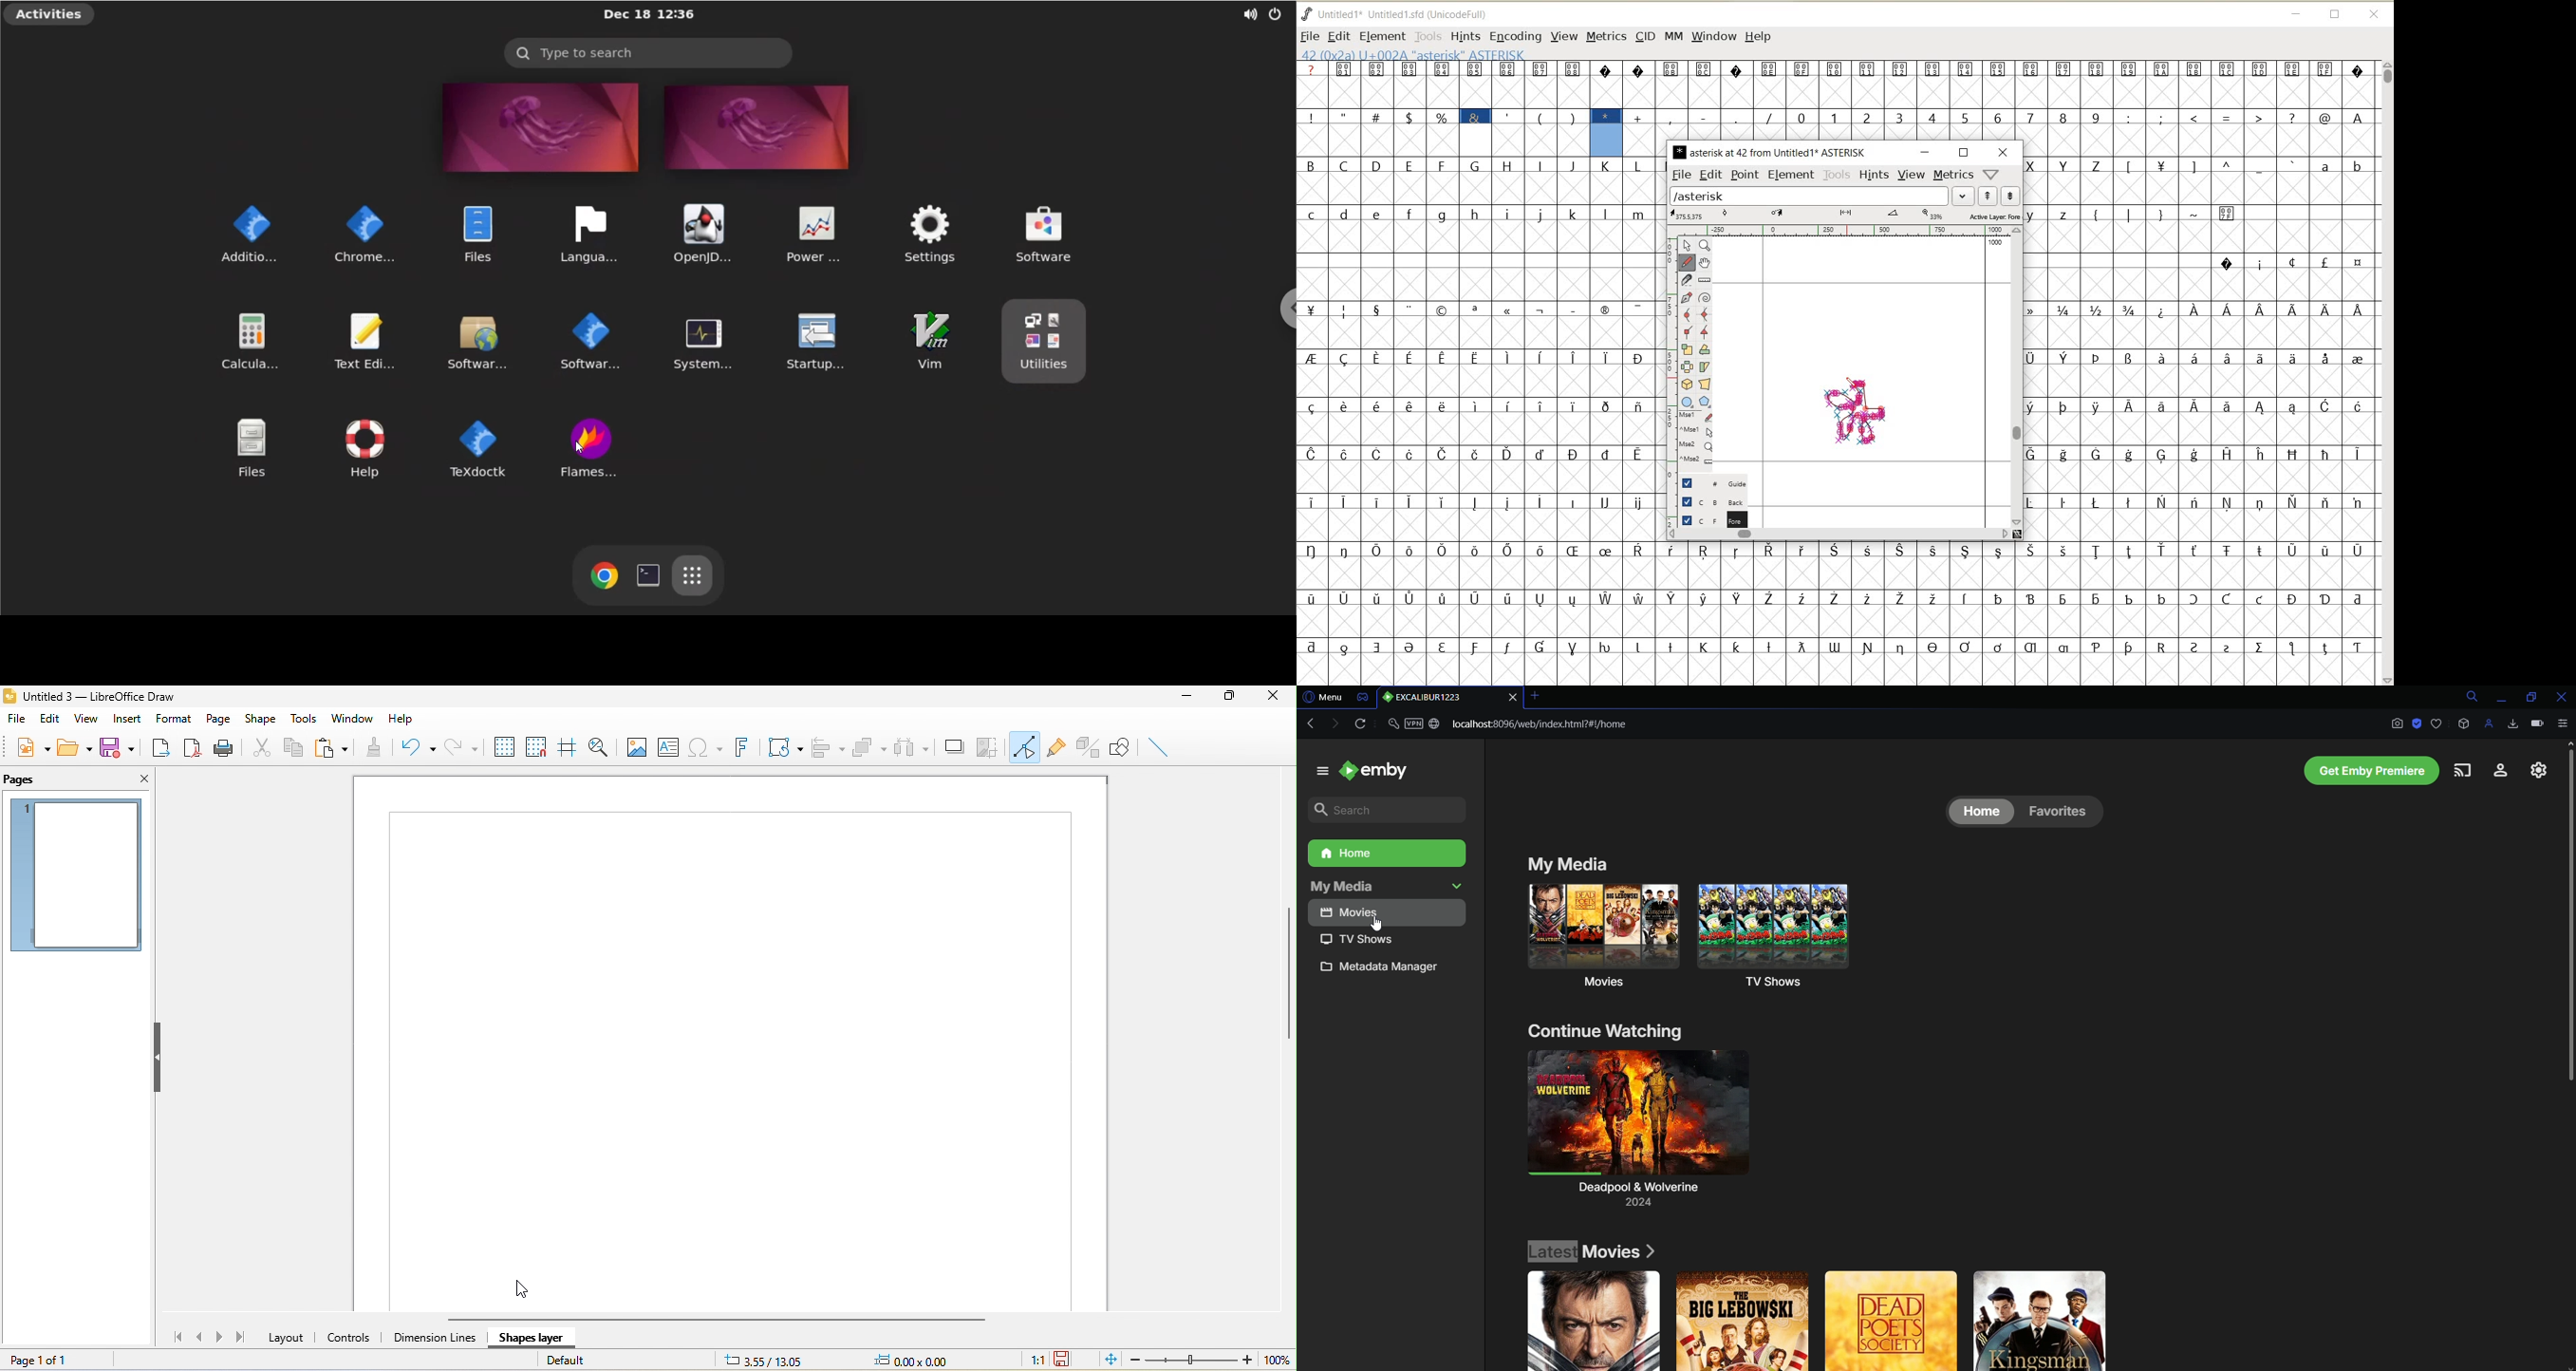 The height and width of the screenshot is (1372, 2576). Describe the element at coordinates (81, 876) in the screenshot. I see `page 1` at that location.